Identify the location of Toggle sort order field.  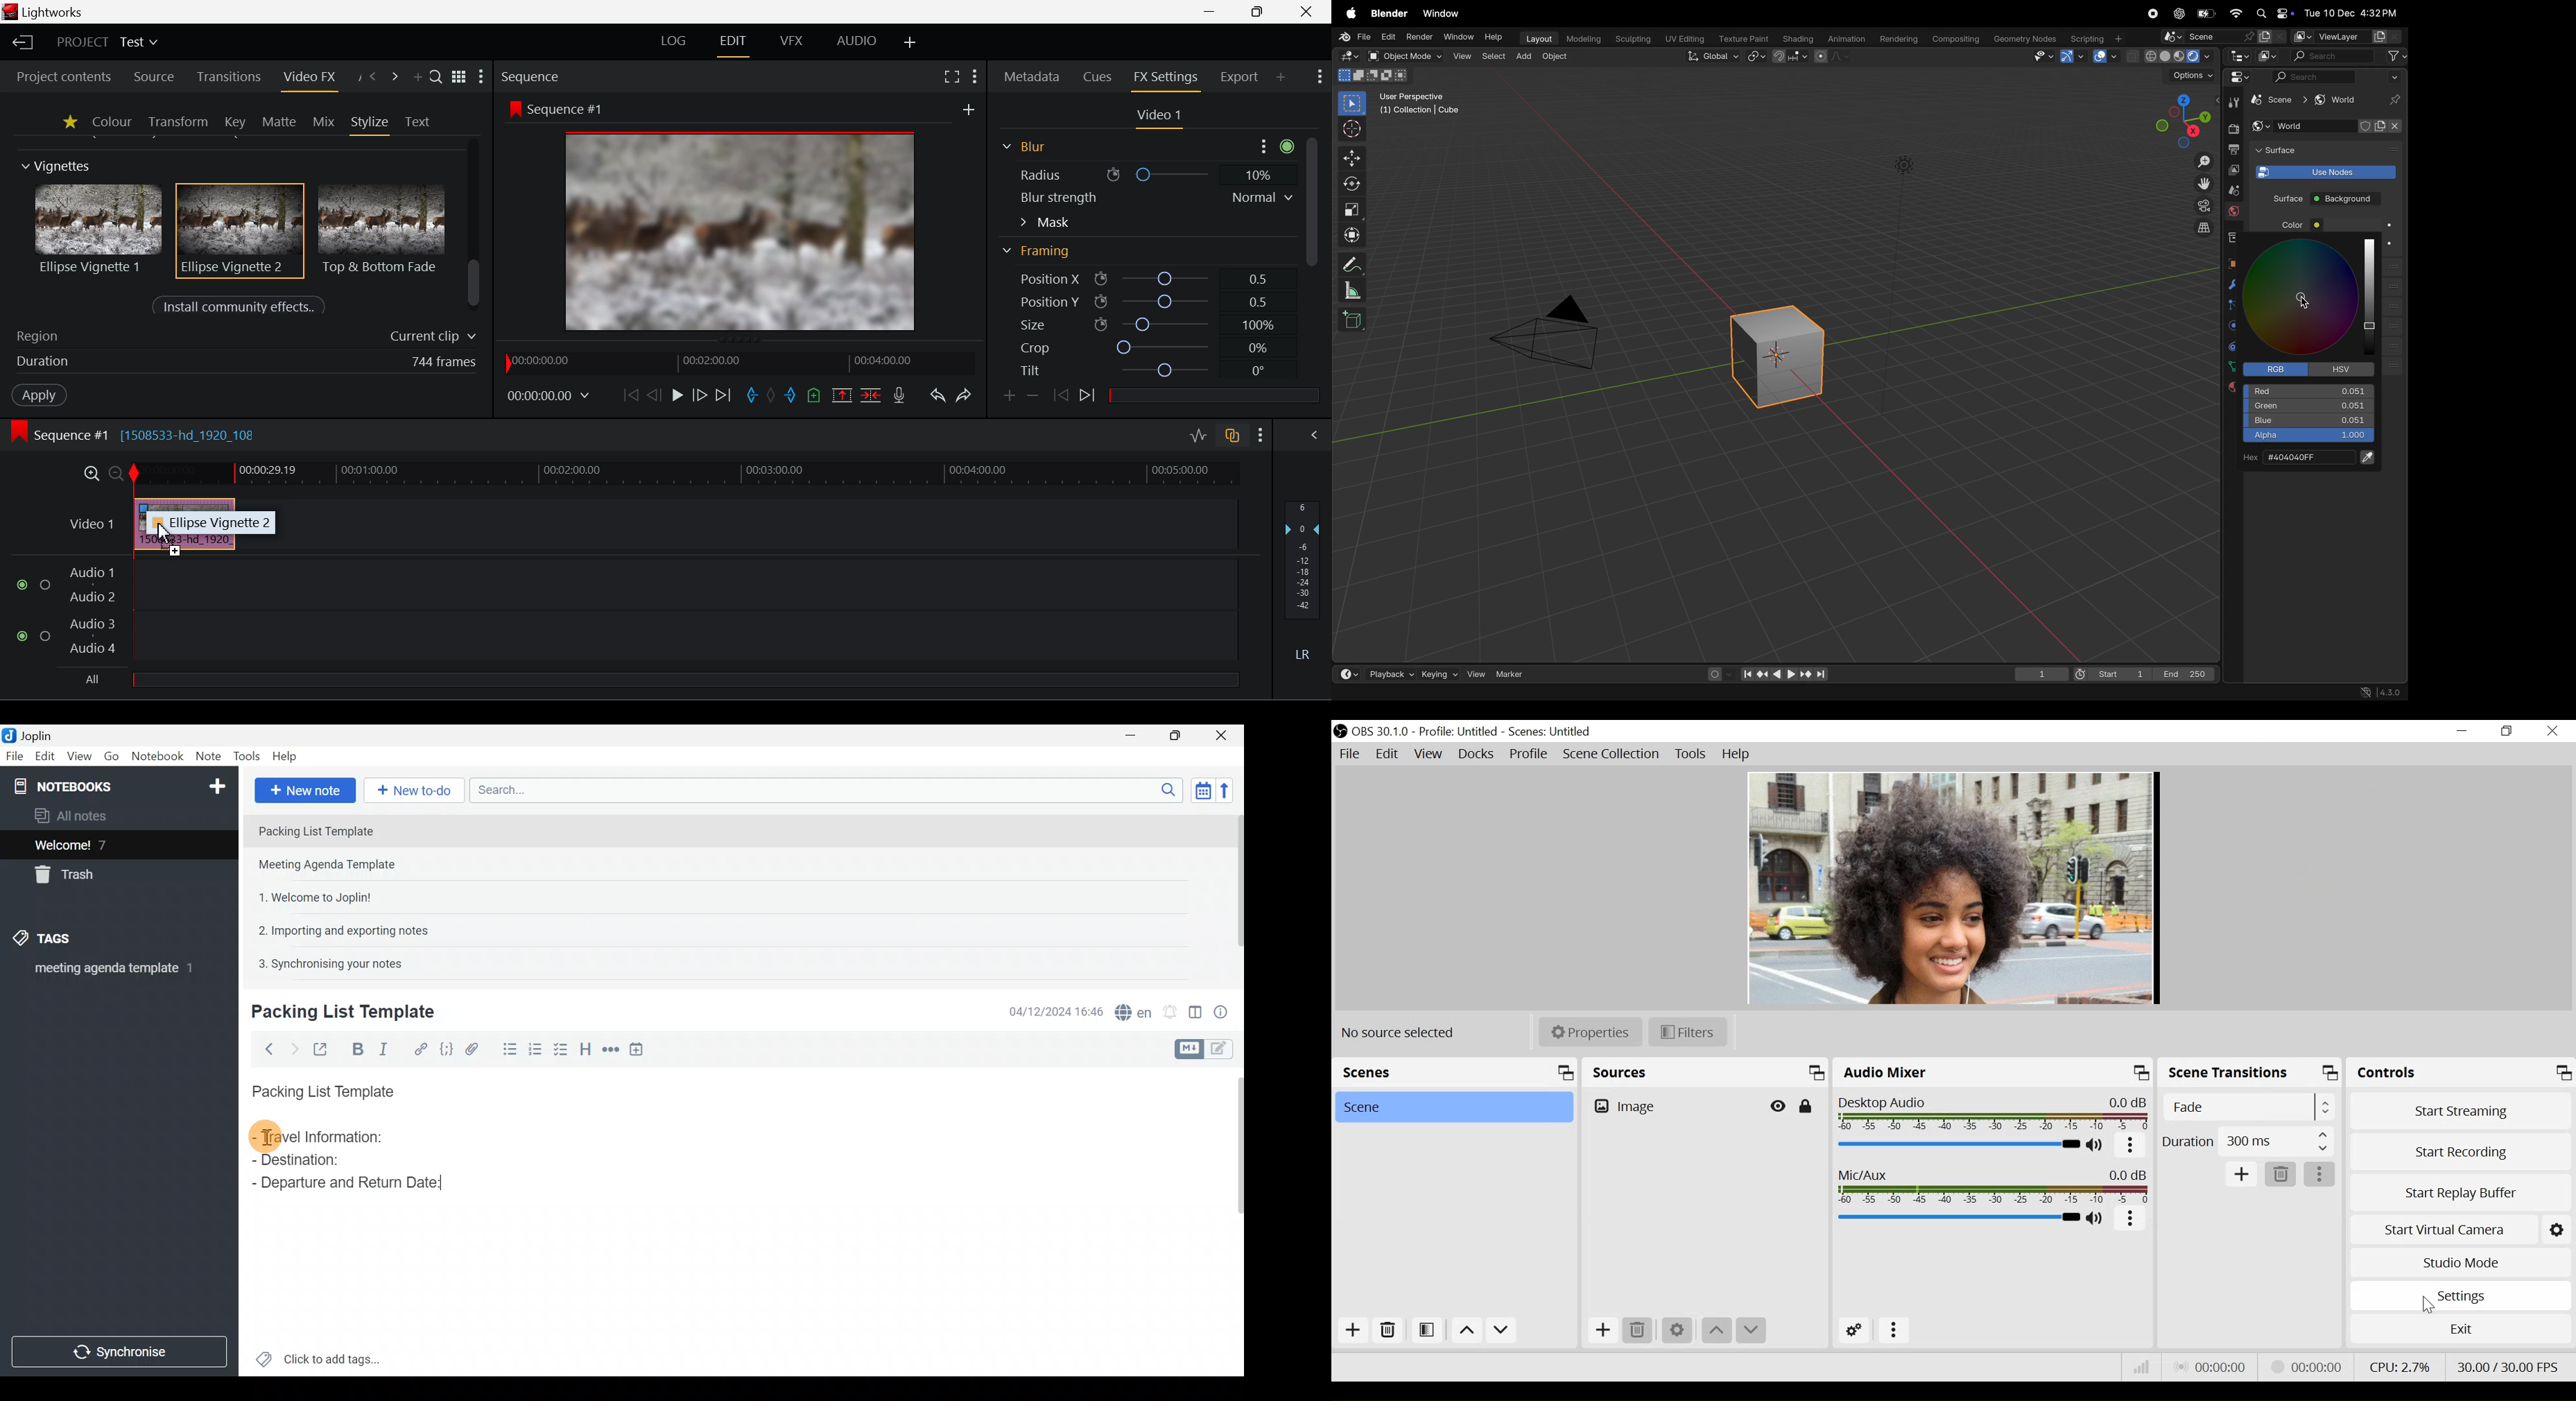
(1199, 790).